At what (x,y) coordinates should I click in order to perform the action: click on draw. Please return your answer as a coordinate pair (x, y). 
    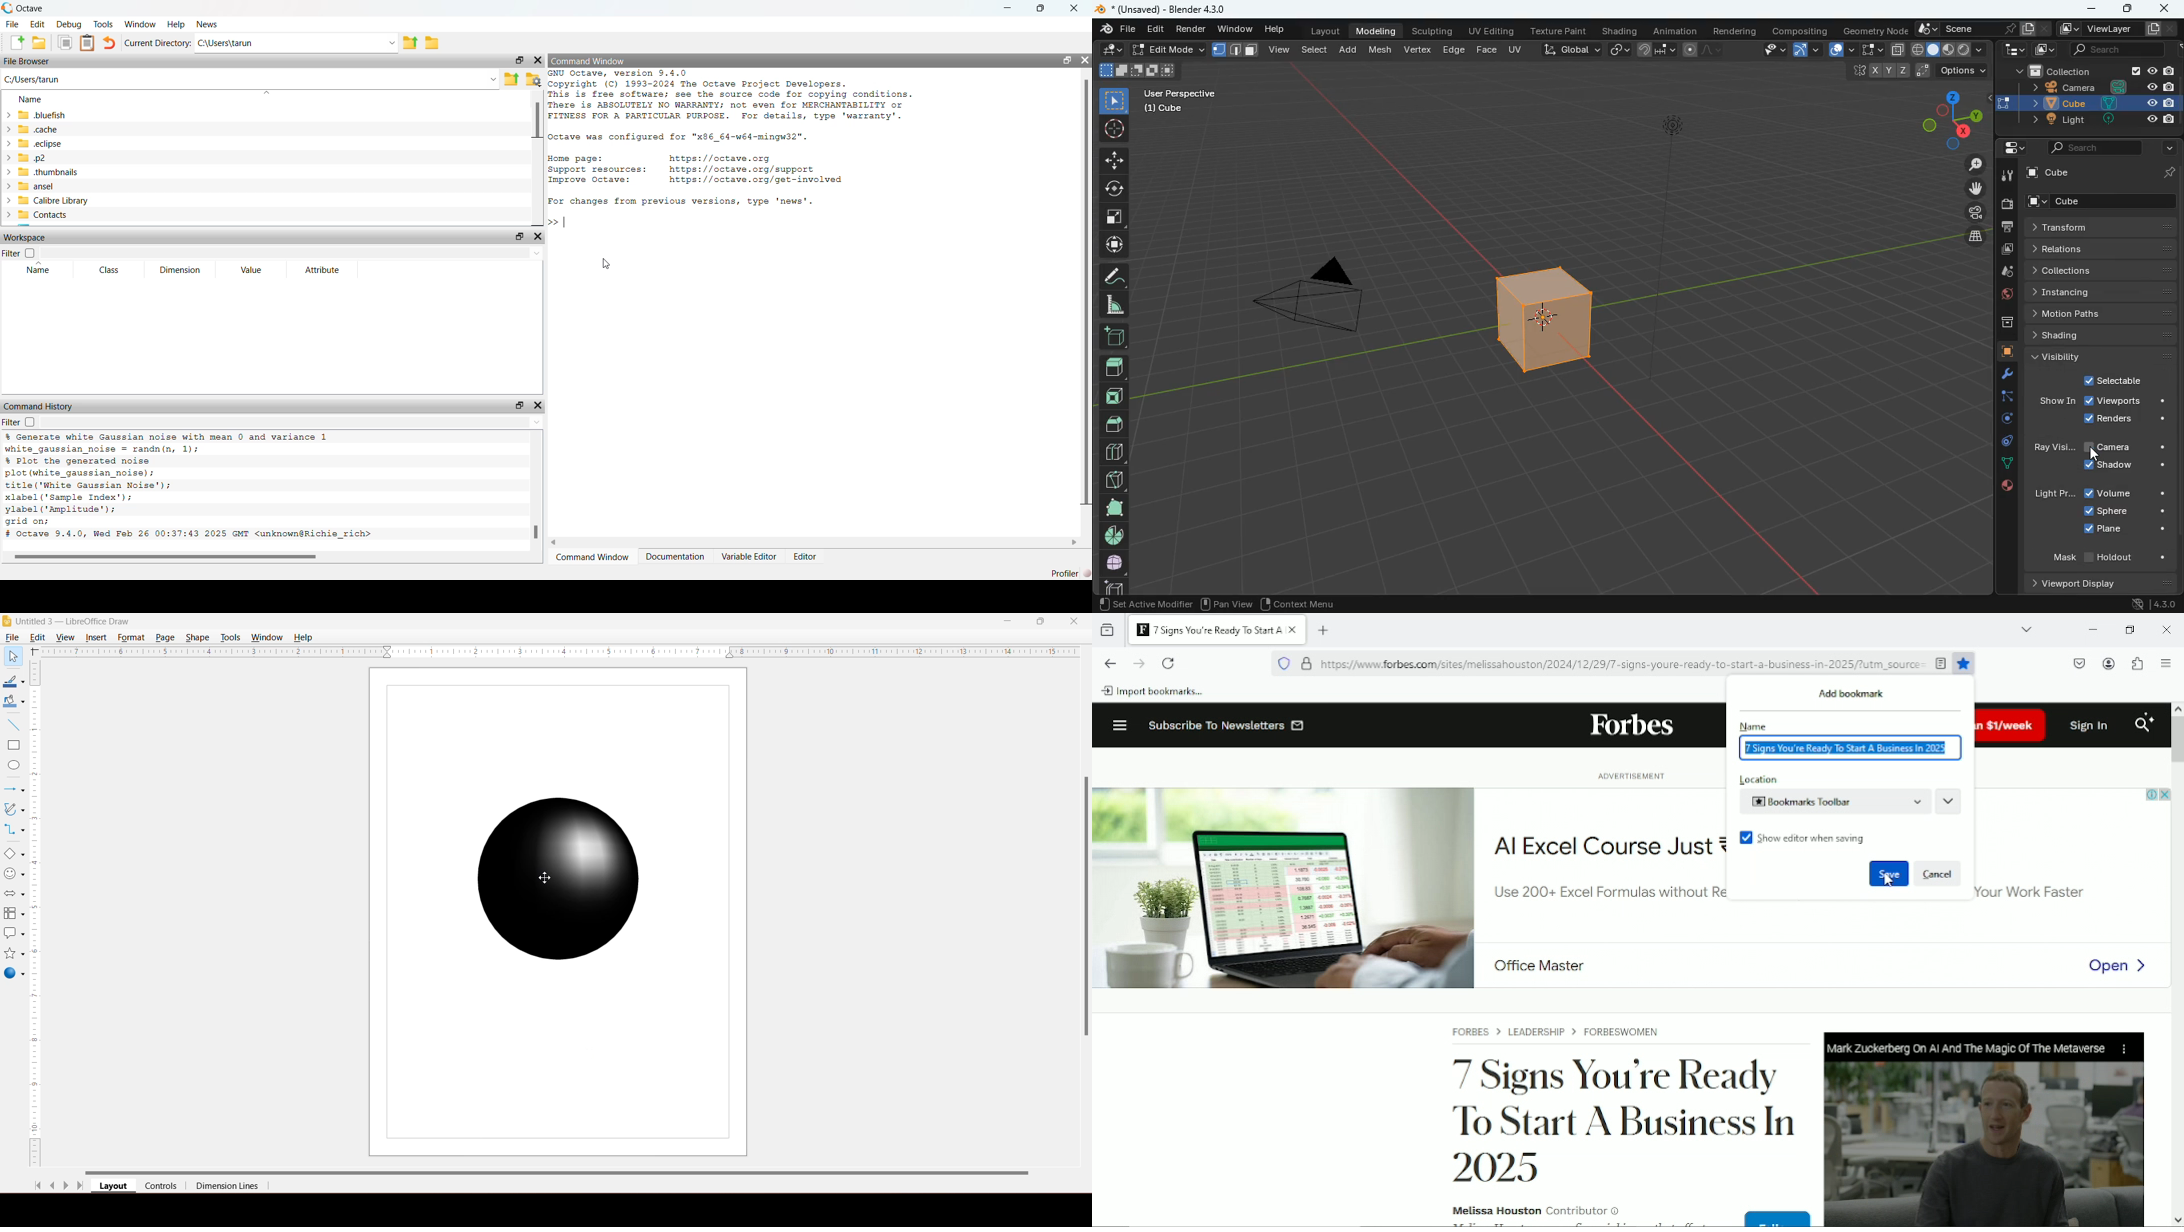
    Looking at the image, I should click on (1115, 278).